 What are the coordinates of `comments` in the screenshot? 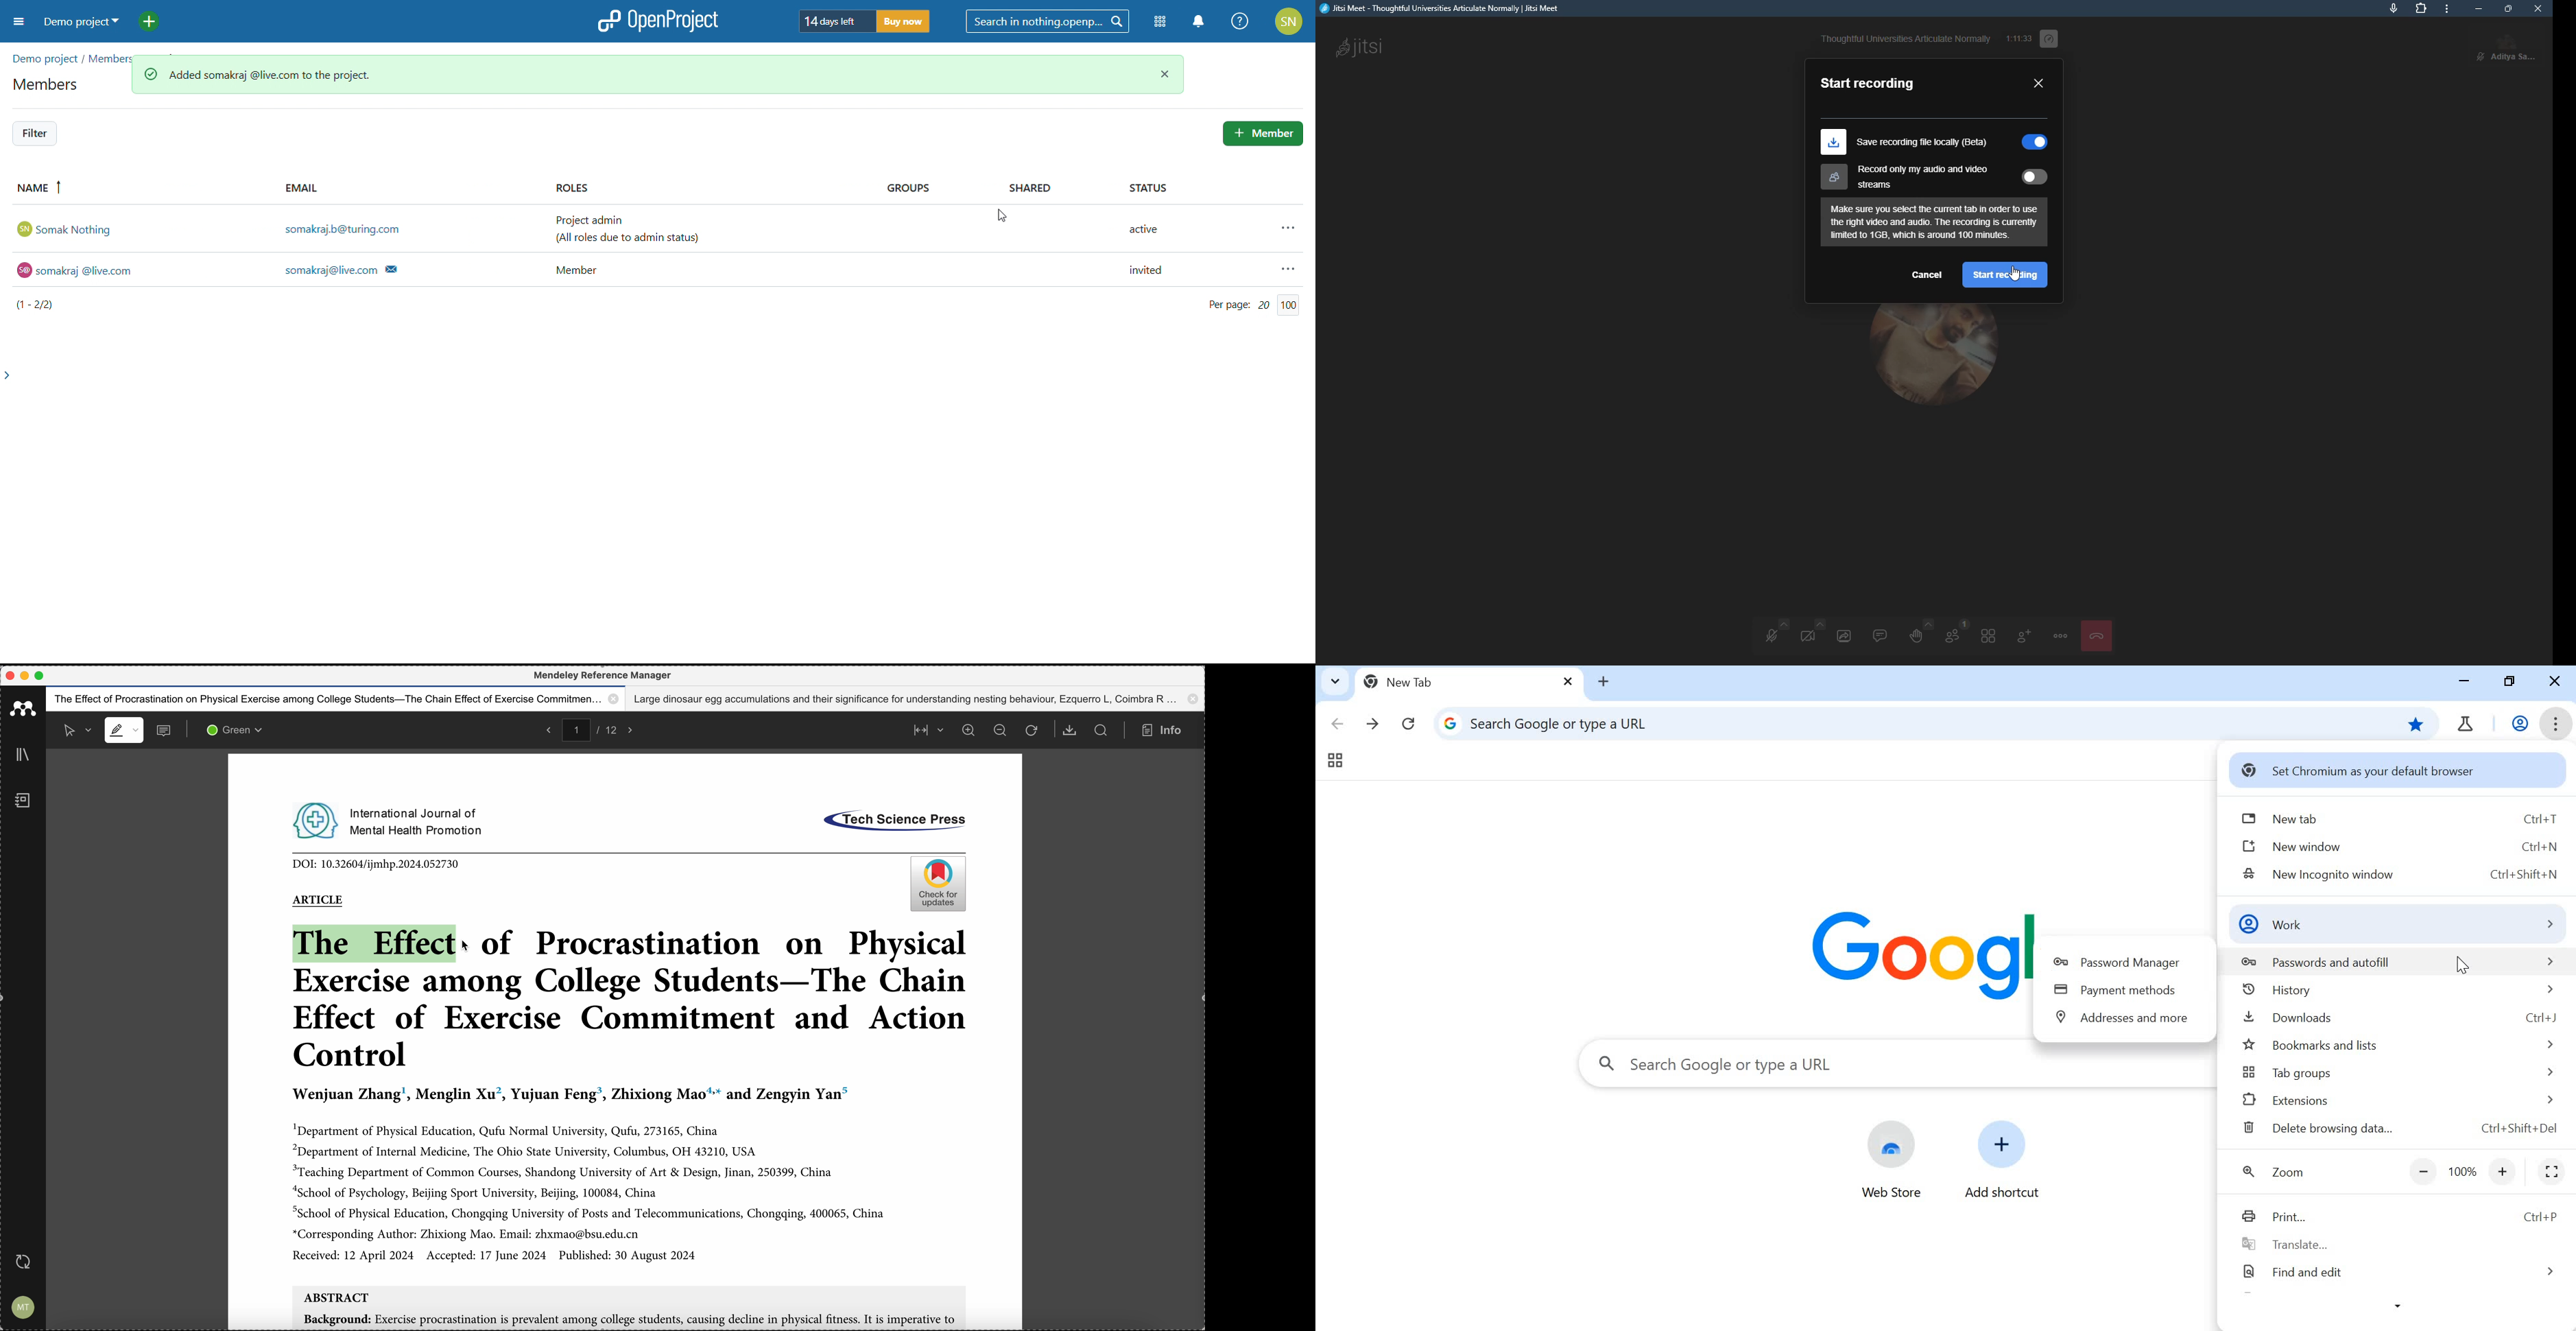 It's located at (165, 732).